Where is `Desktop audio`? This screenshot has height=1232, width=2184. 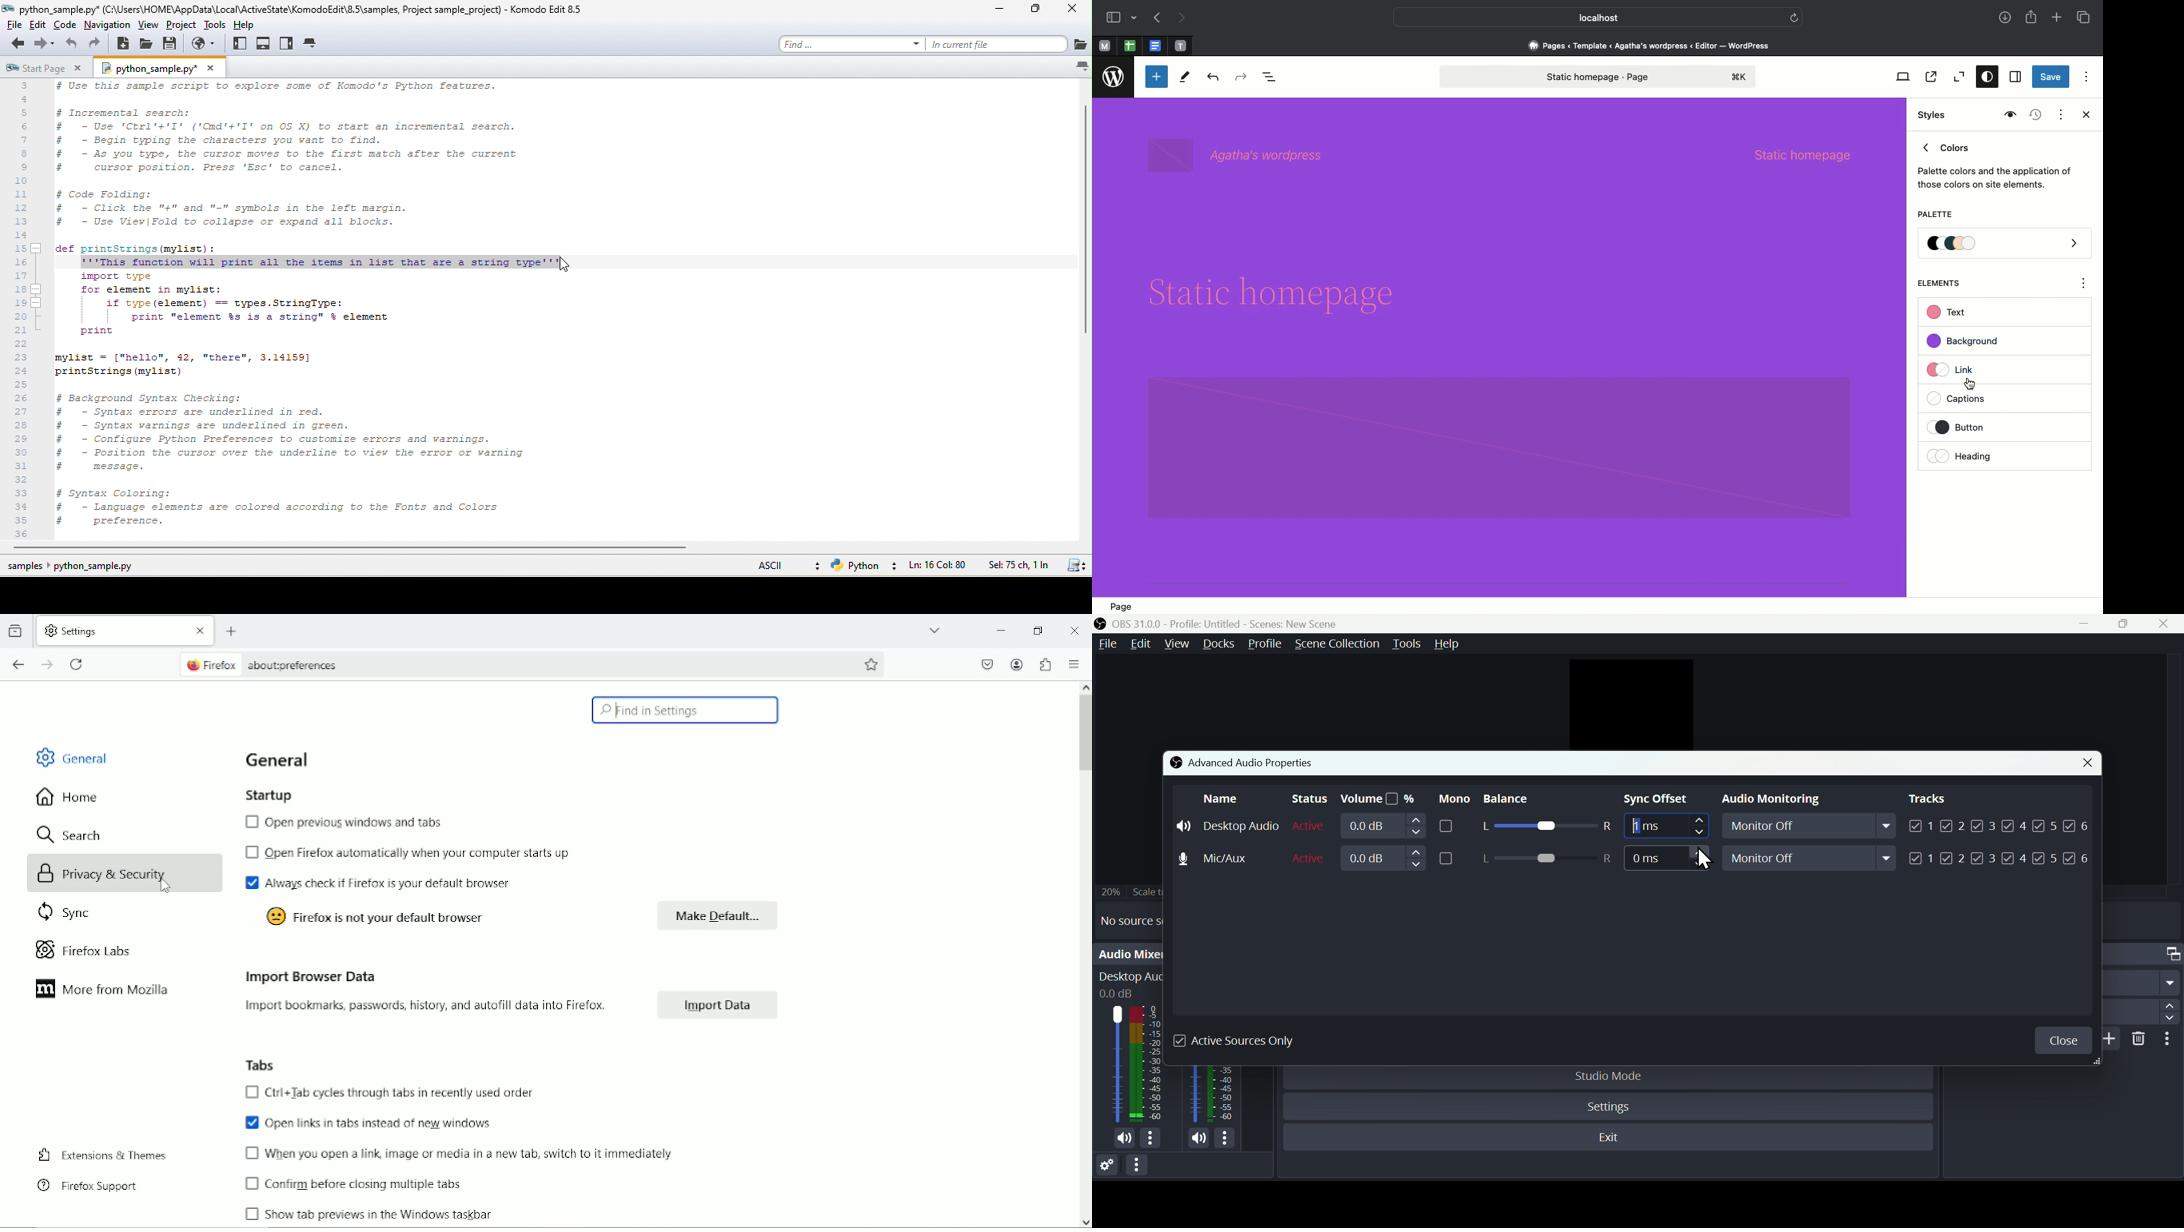
Desktop audio is located at coordinates (1228, 826).